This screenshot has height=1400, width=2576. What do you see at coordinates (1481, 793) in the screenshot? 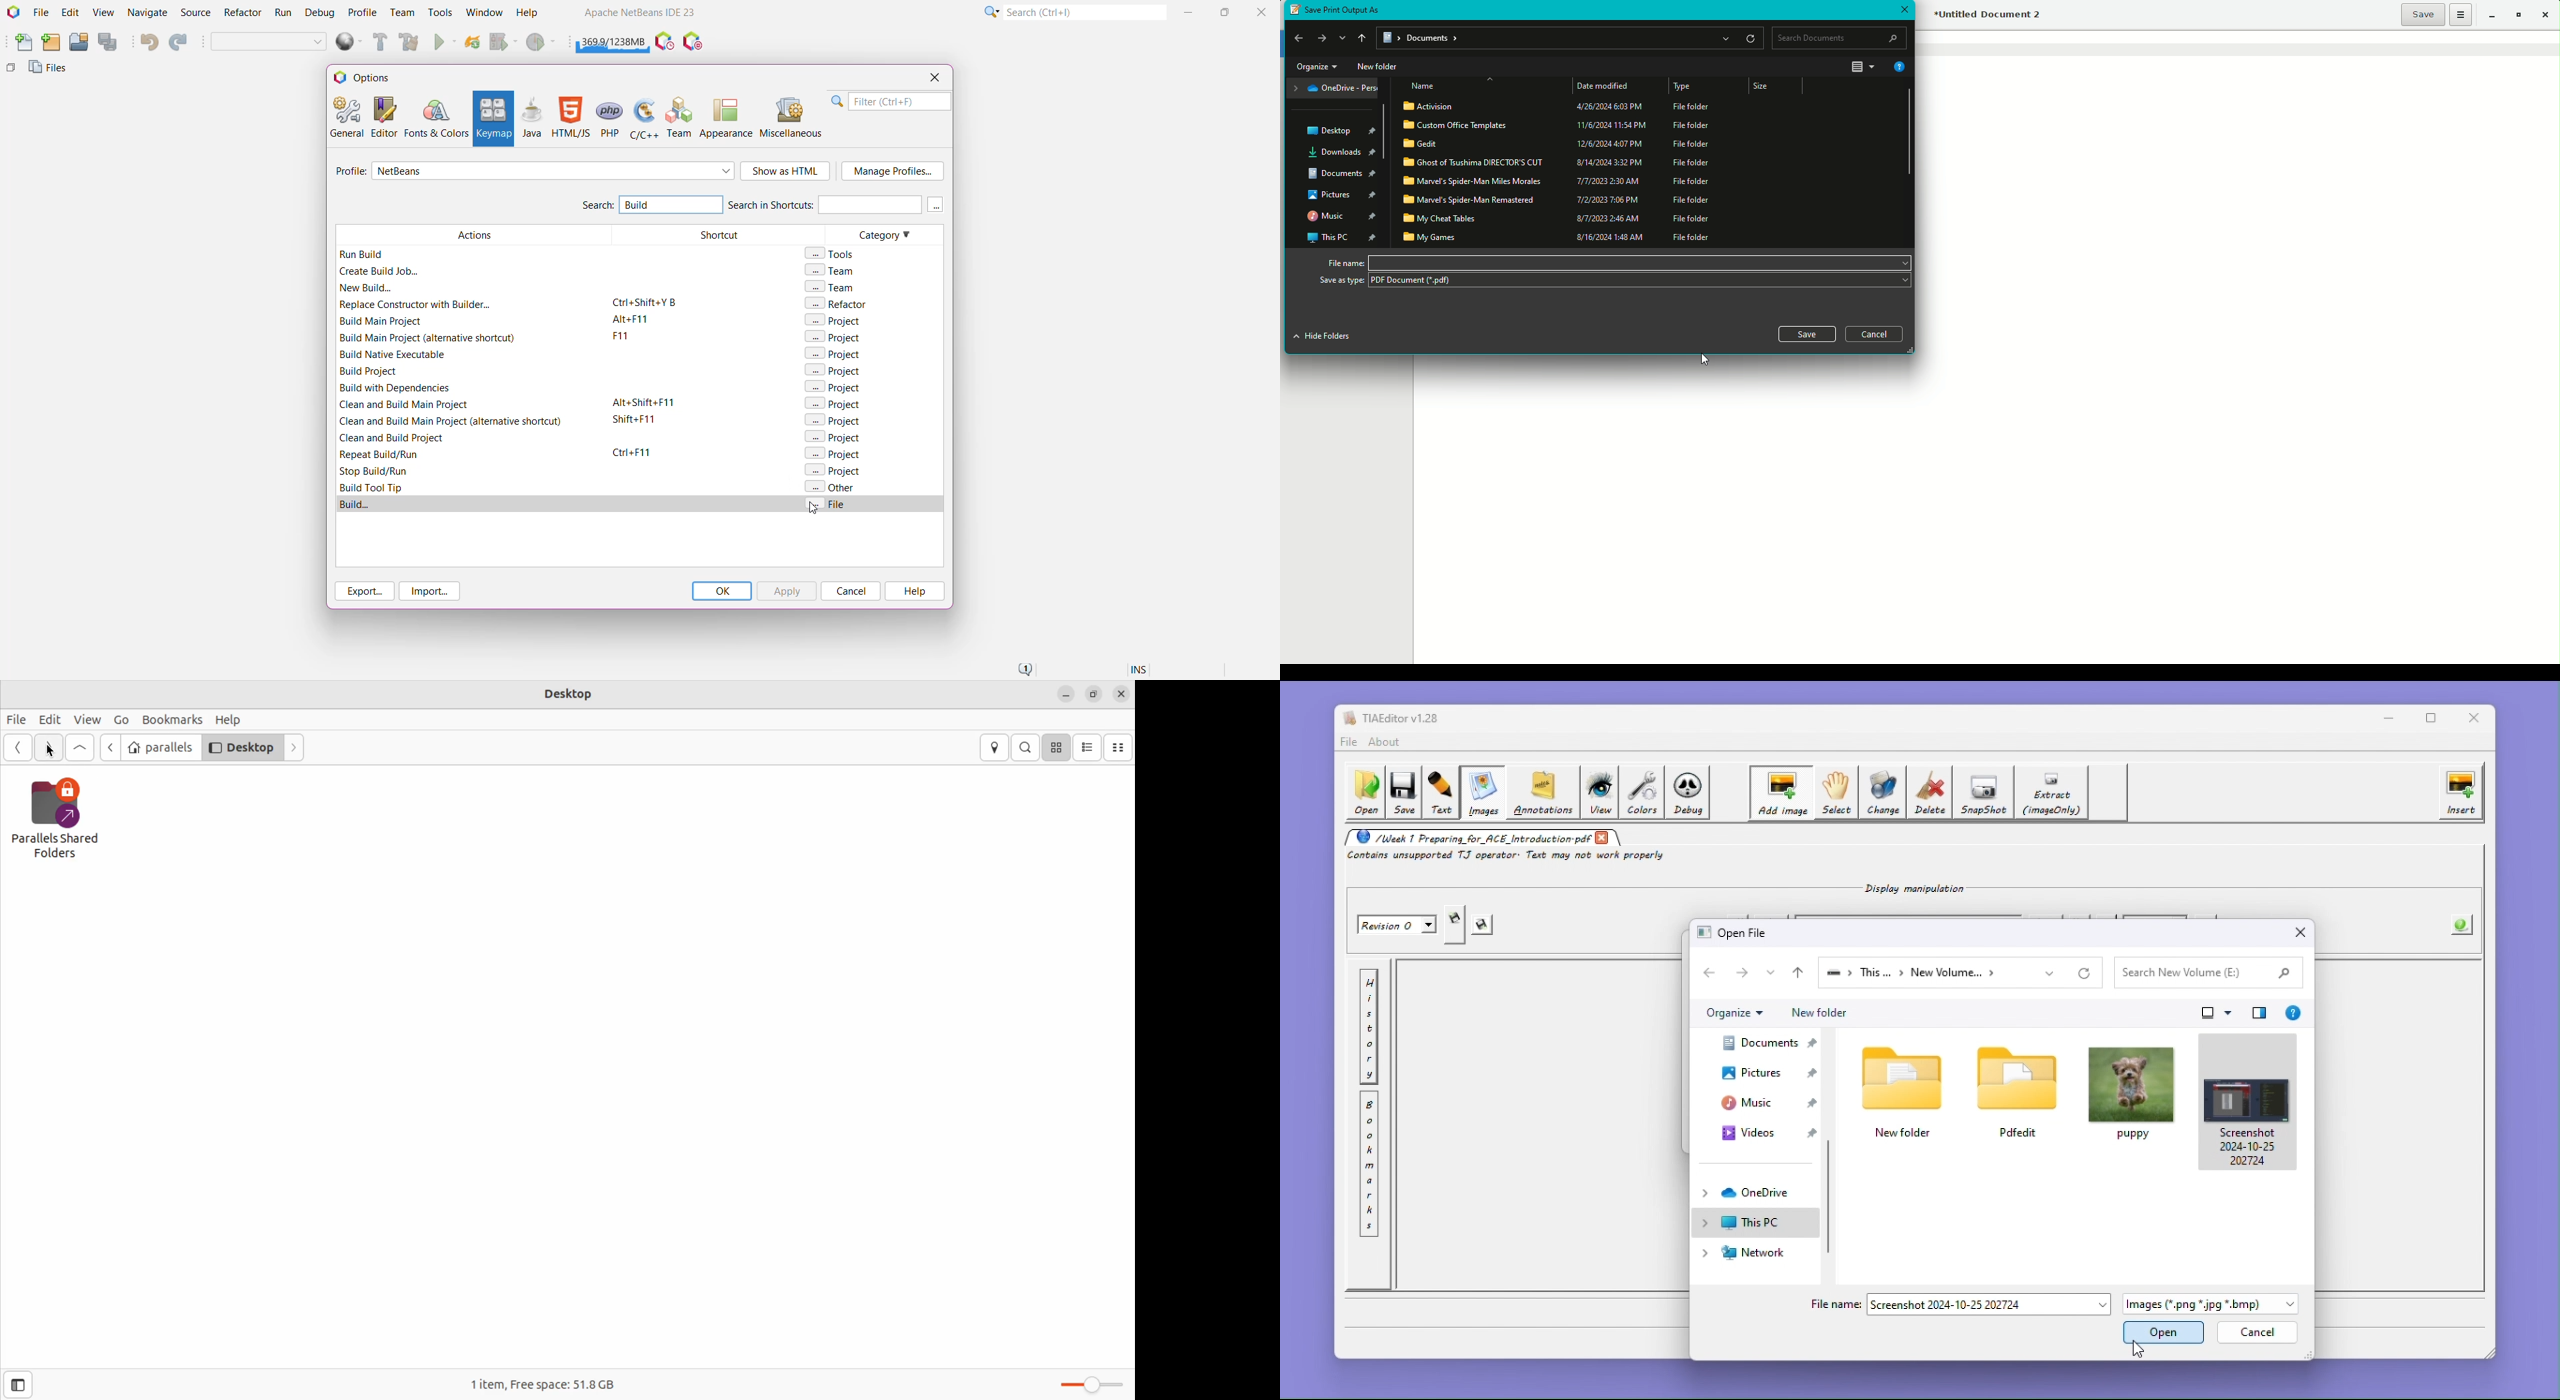
I see `Images` at bounding box center [1481, 793].